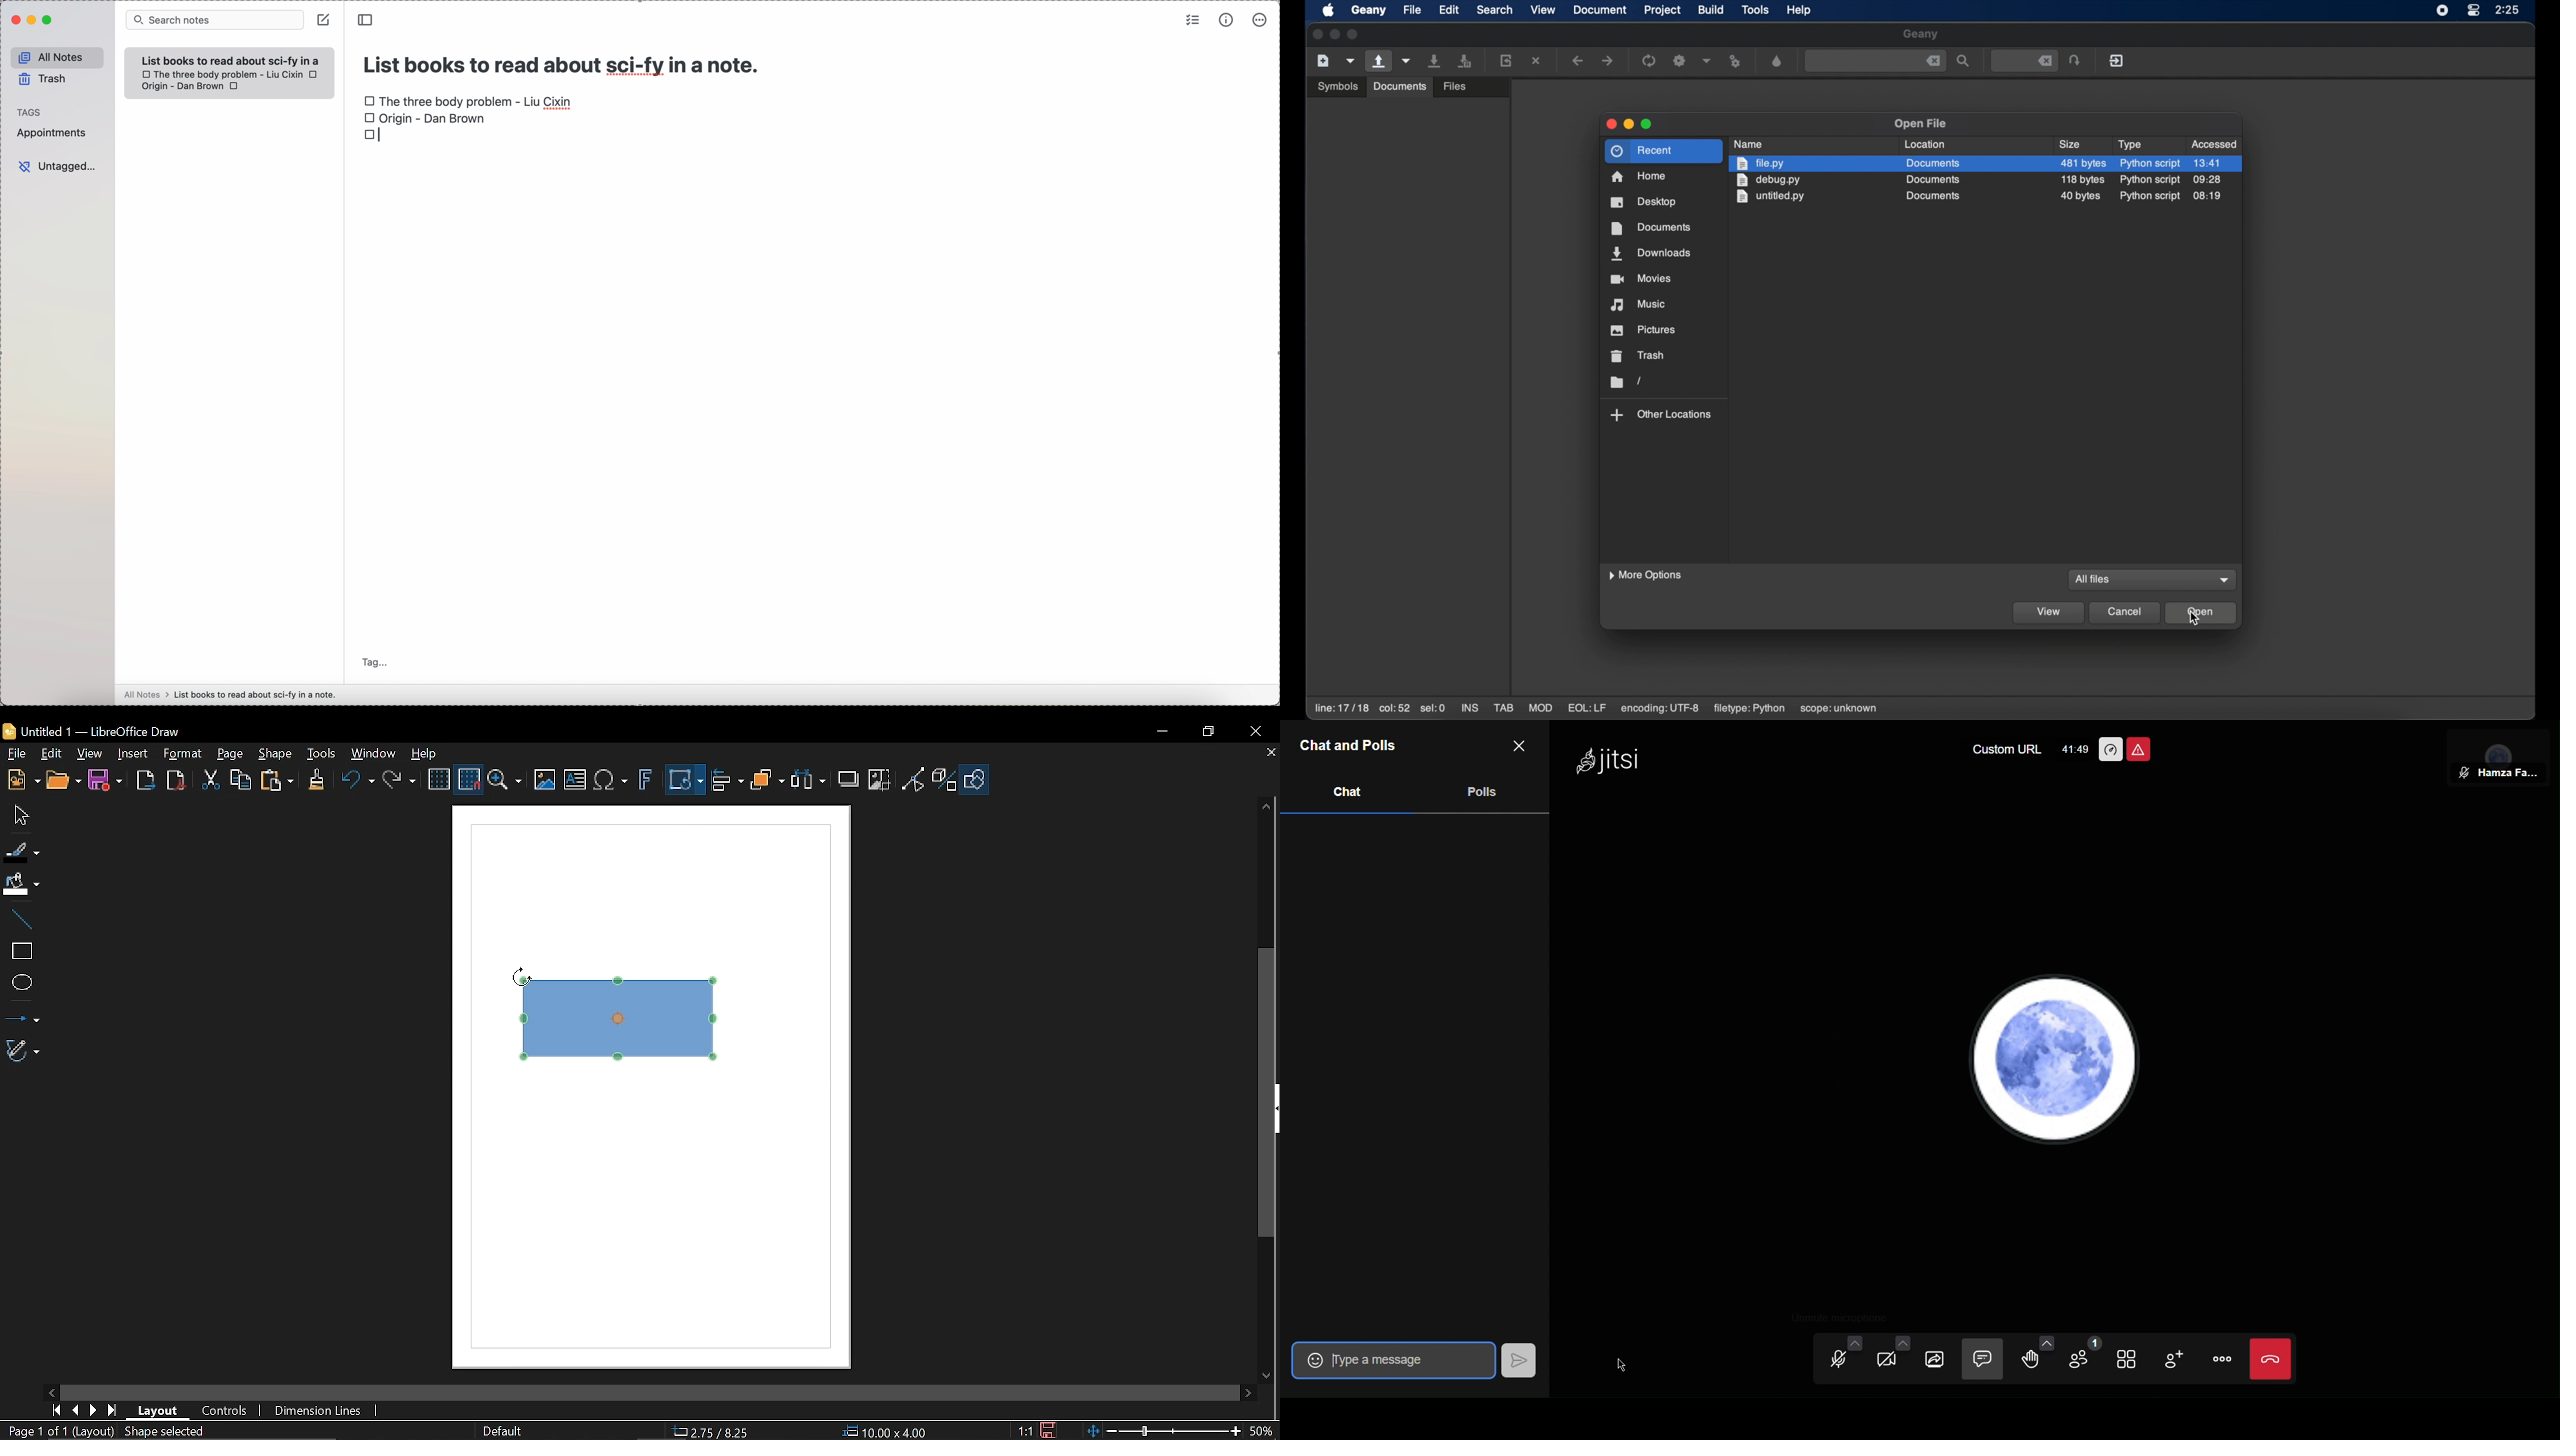 Image resolution: width=2576 pixels, height=1456 pixels. What do you see at coordinates (881, 781) in the screenshot?
I see `Crop` at bounding box center [881, 781].